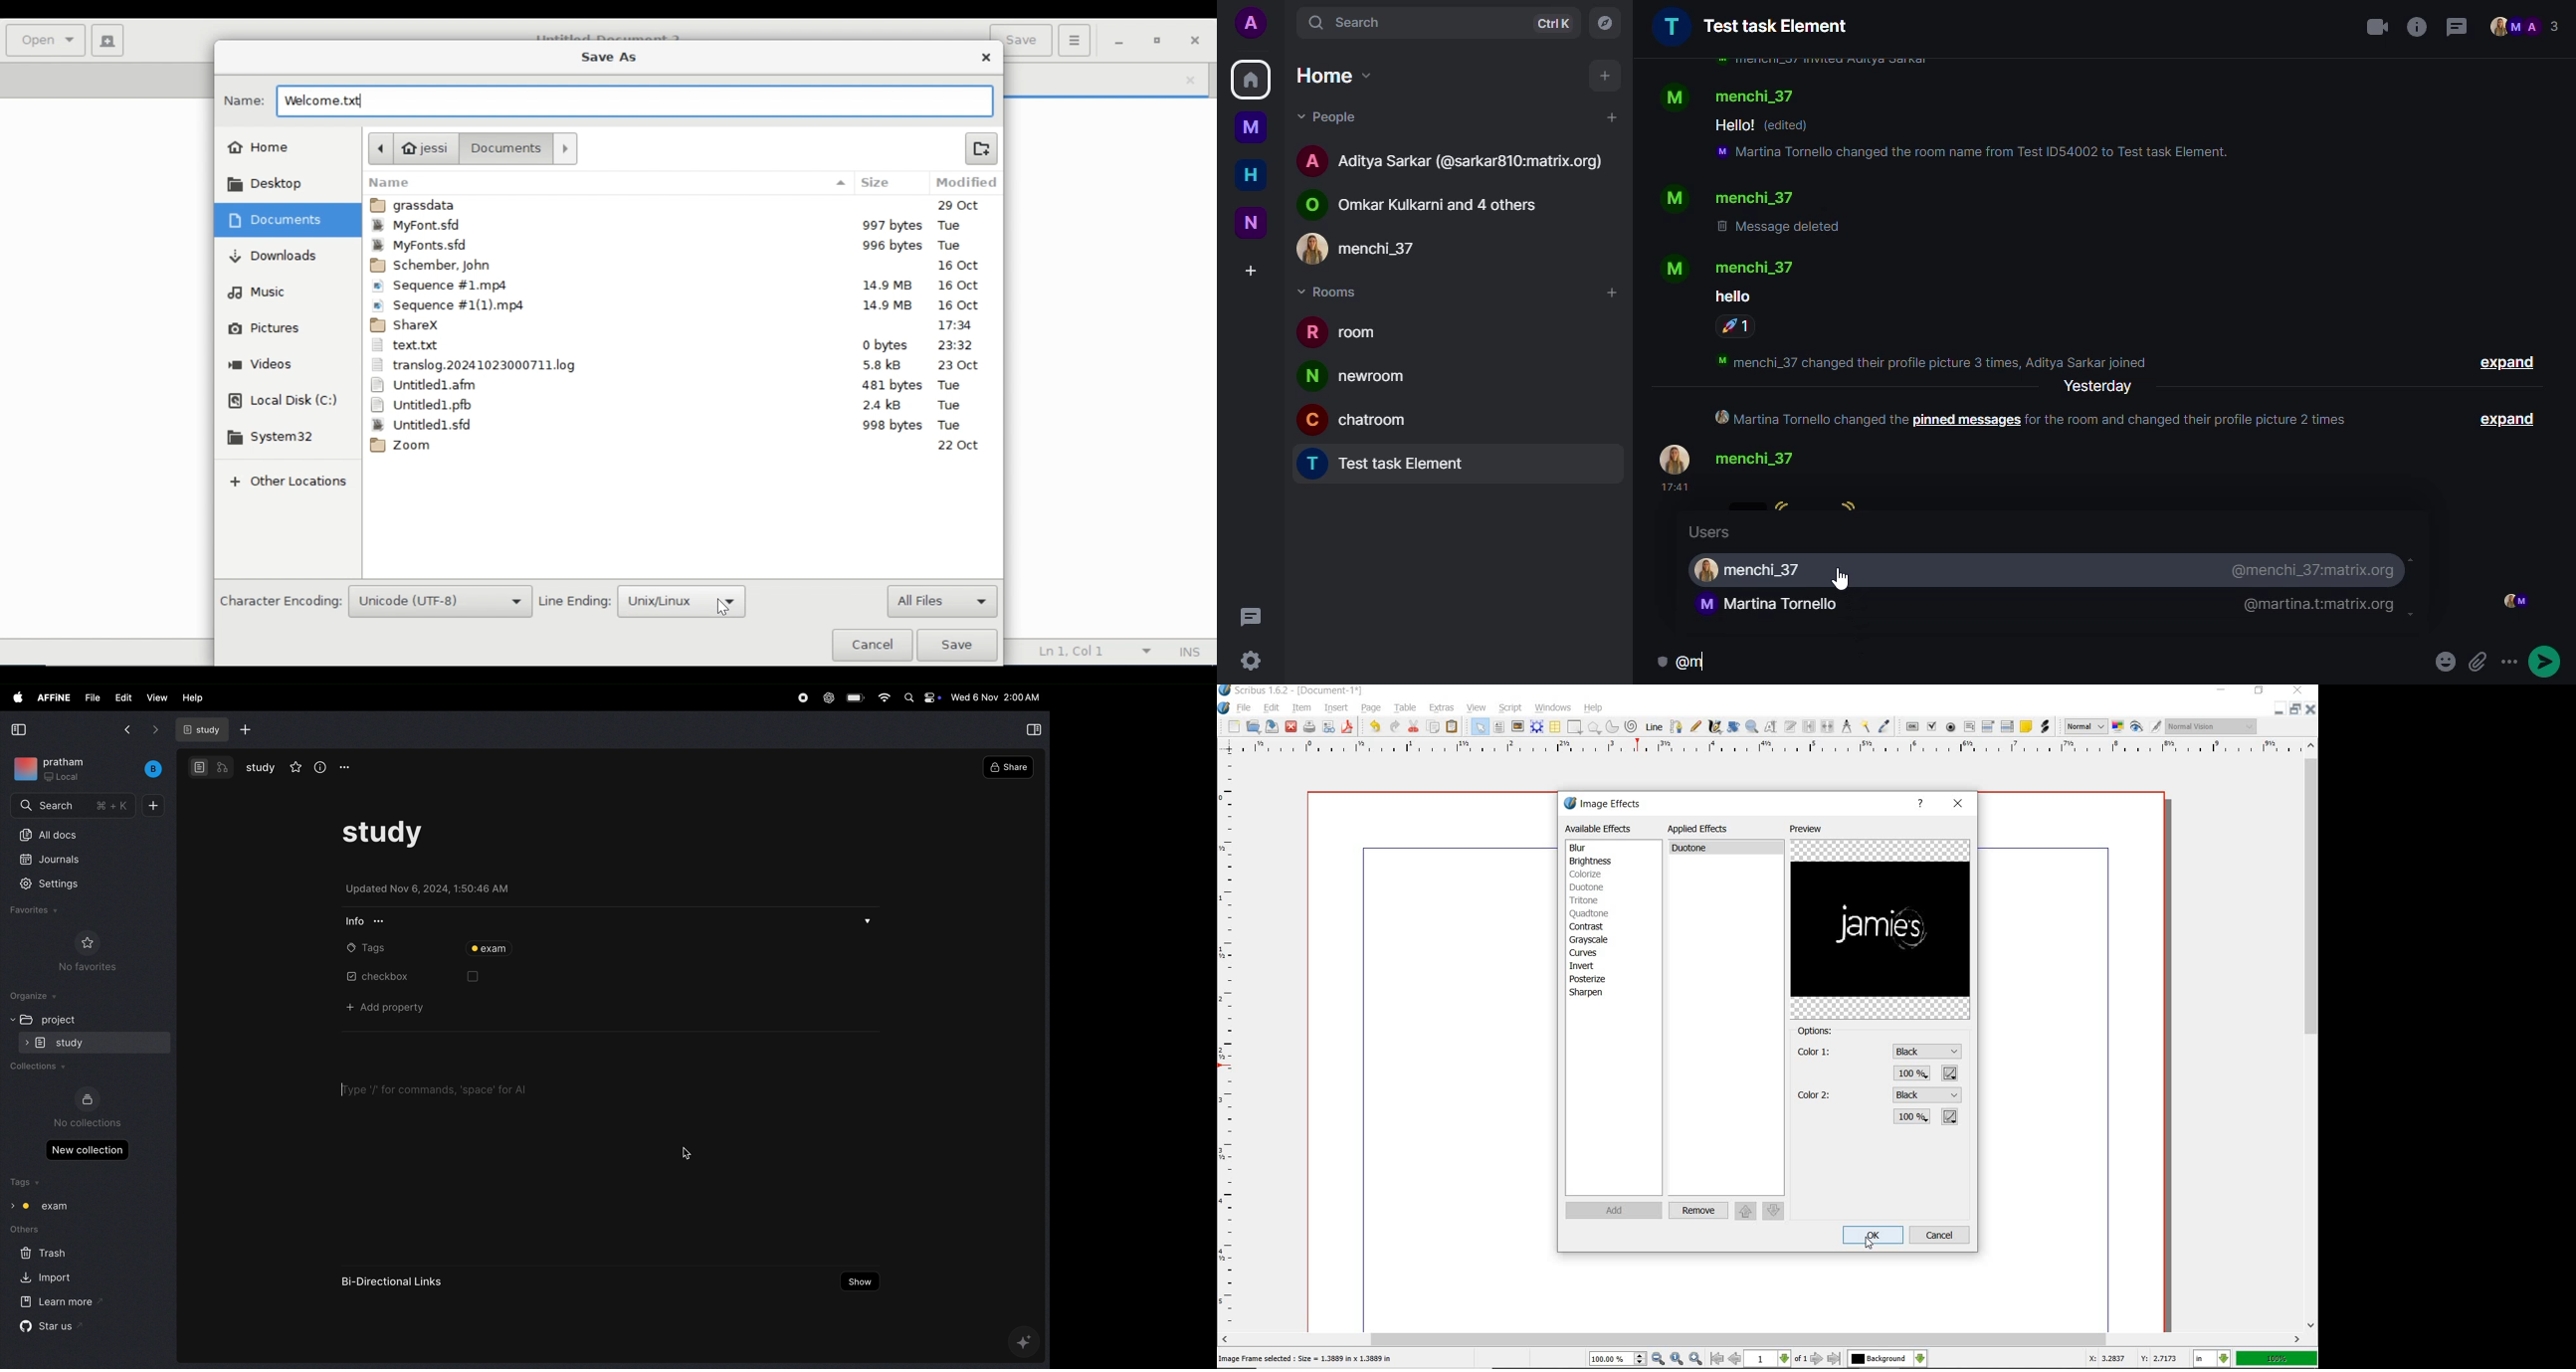 This screenshot has height=1372, width=2576. Describe the element at coordinates (1548, 22) in the screenshot. I see `ctrlK` at that location.